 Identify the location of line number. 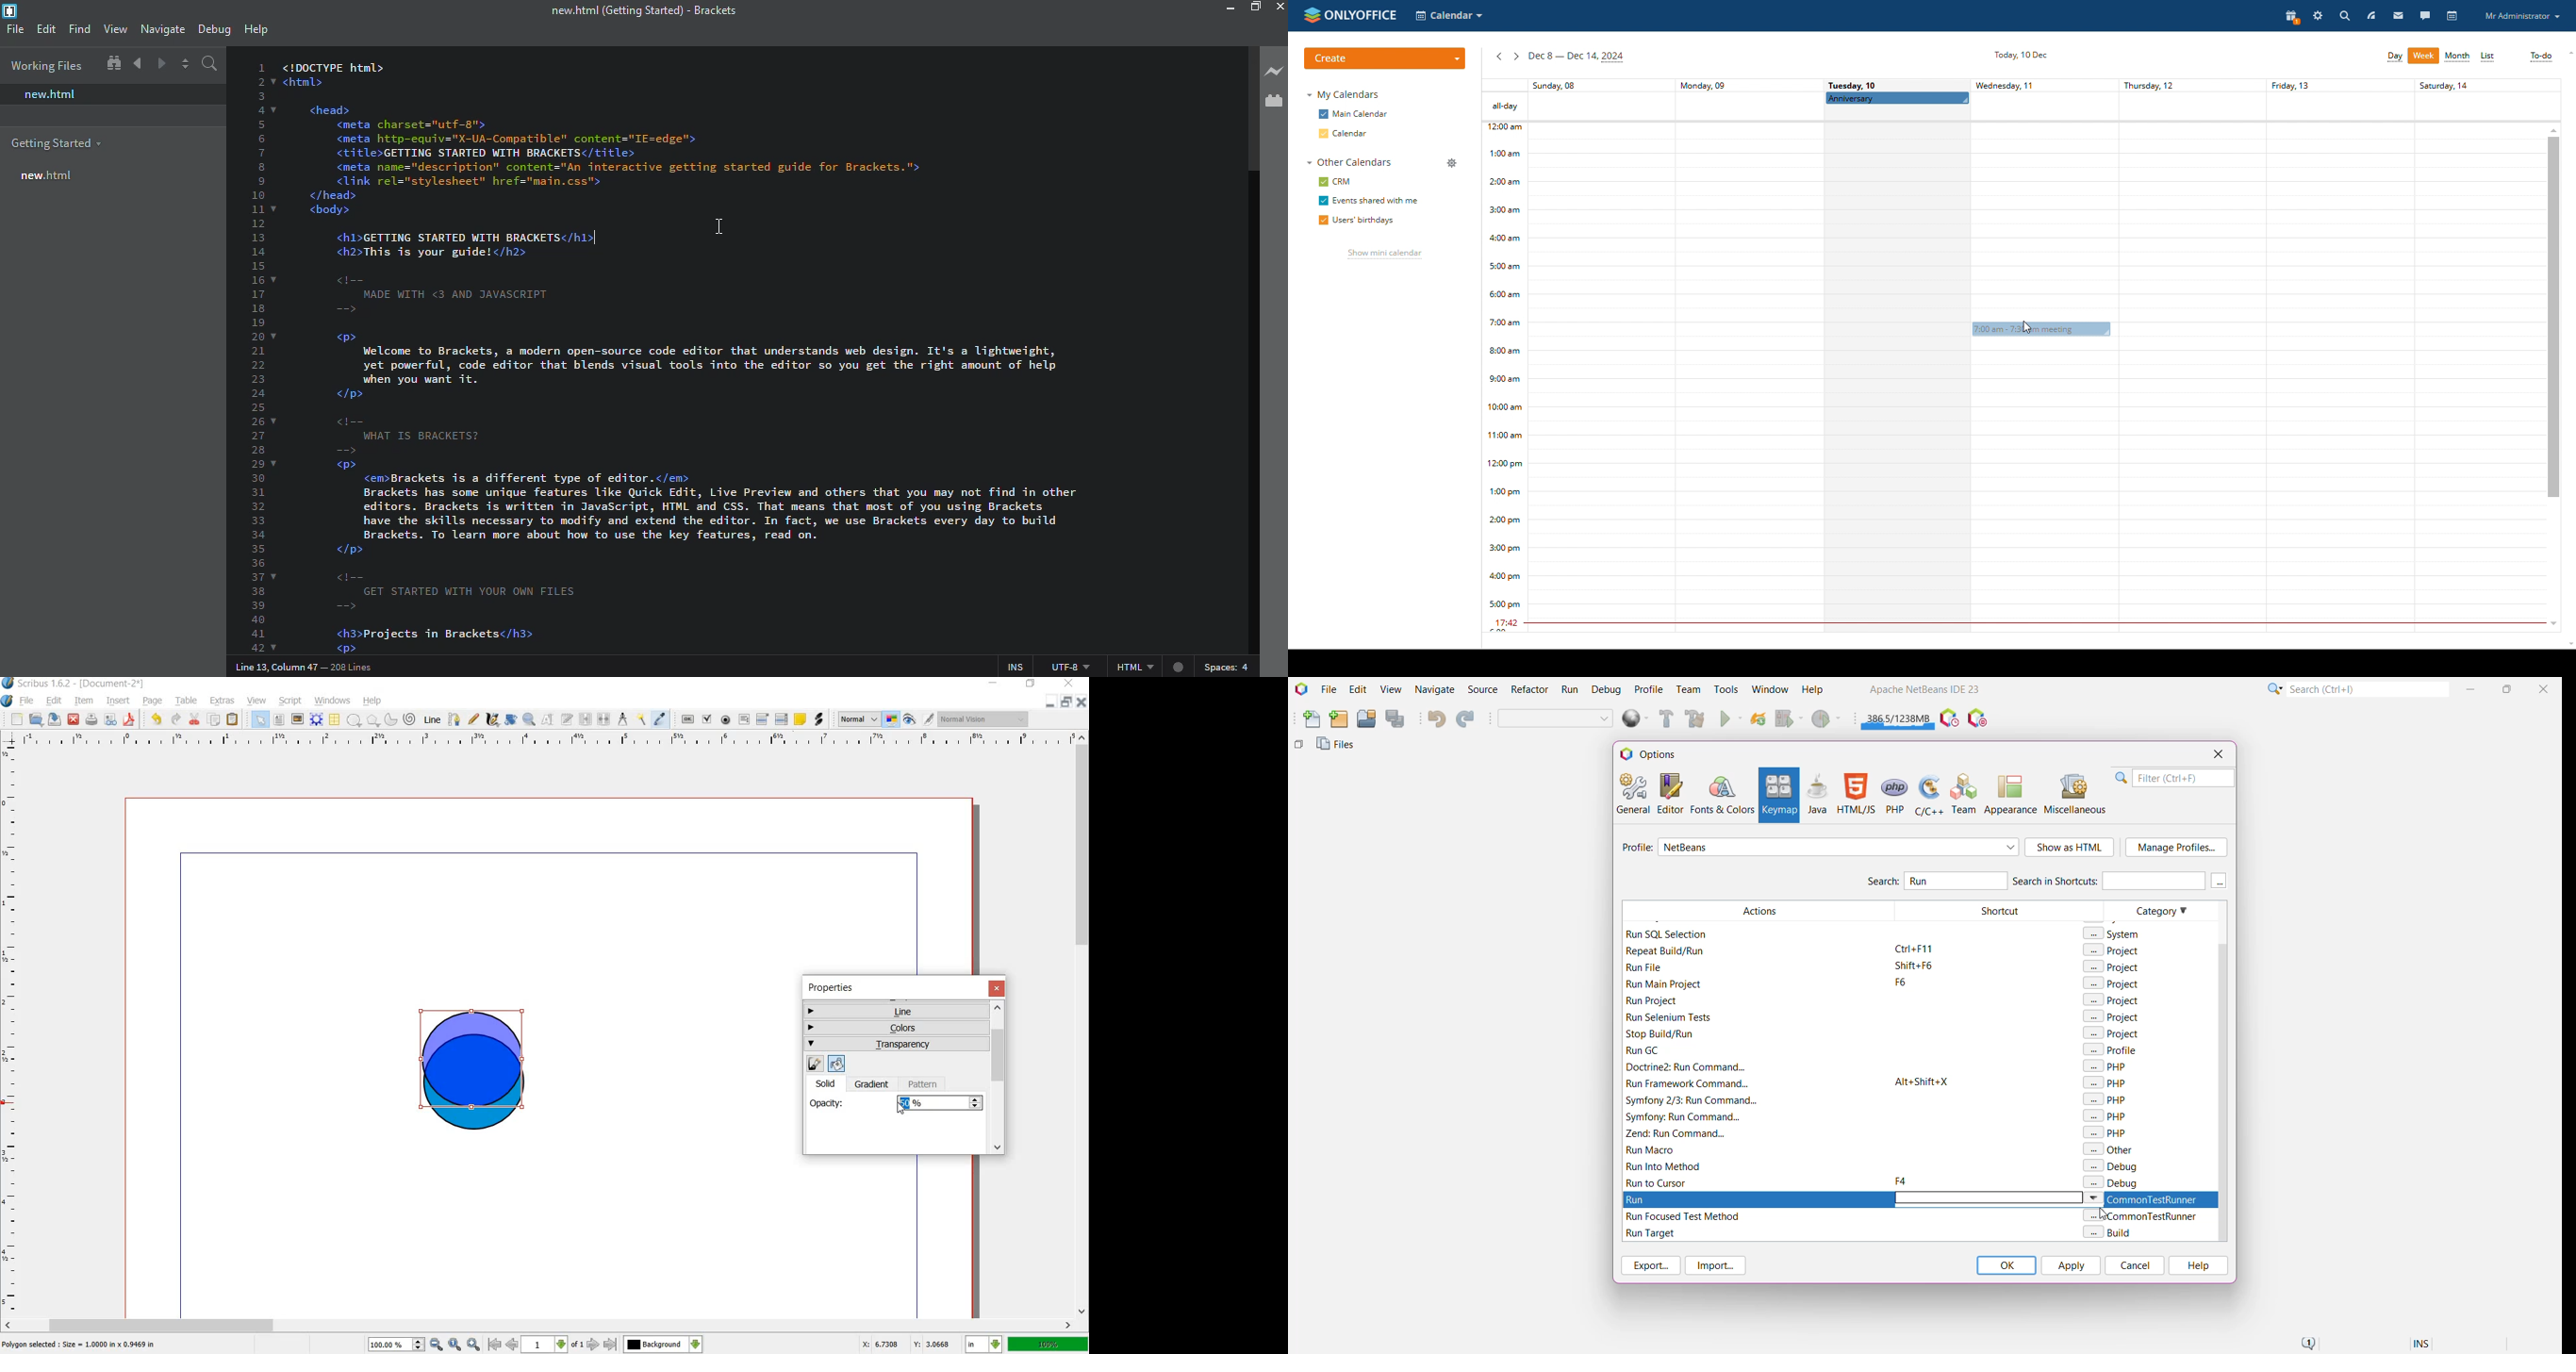
(254, 355).